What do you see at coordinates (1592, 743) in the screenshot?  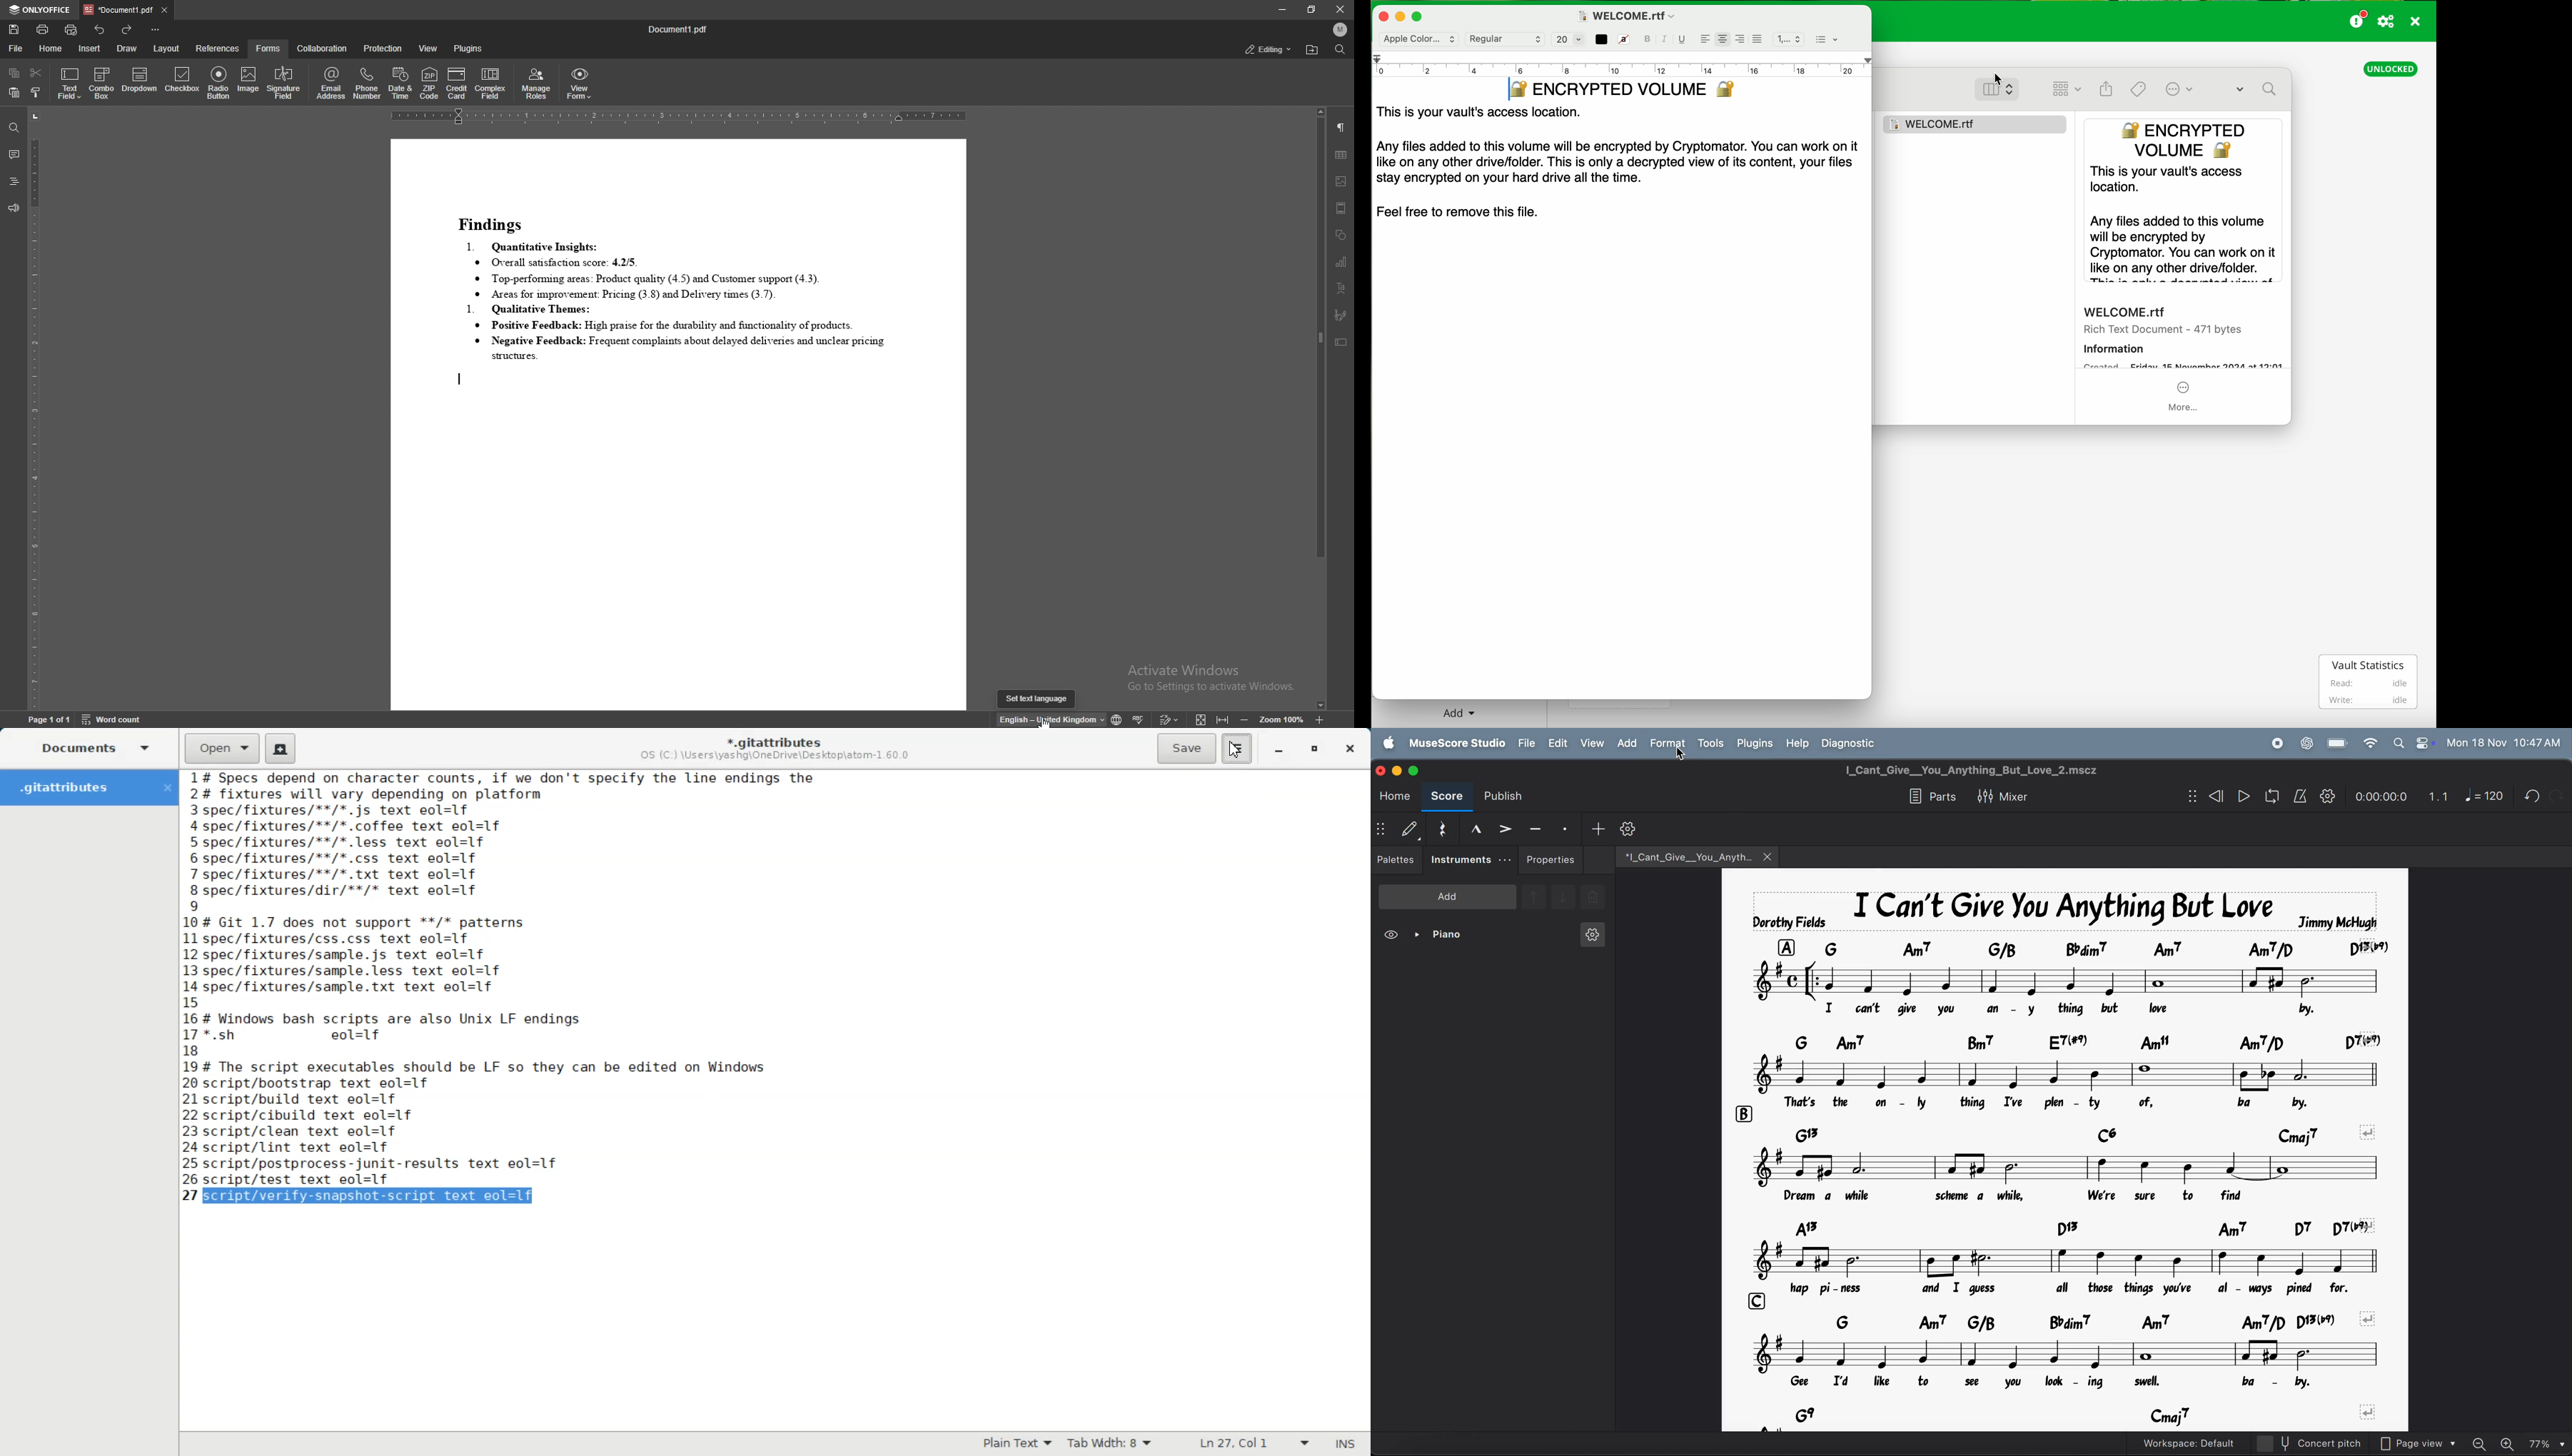 I see `view` at bounding box center [1592, 743].